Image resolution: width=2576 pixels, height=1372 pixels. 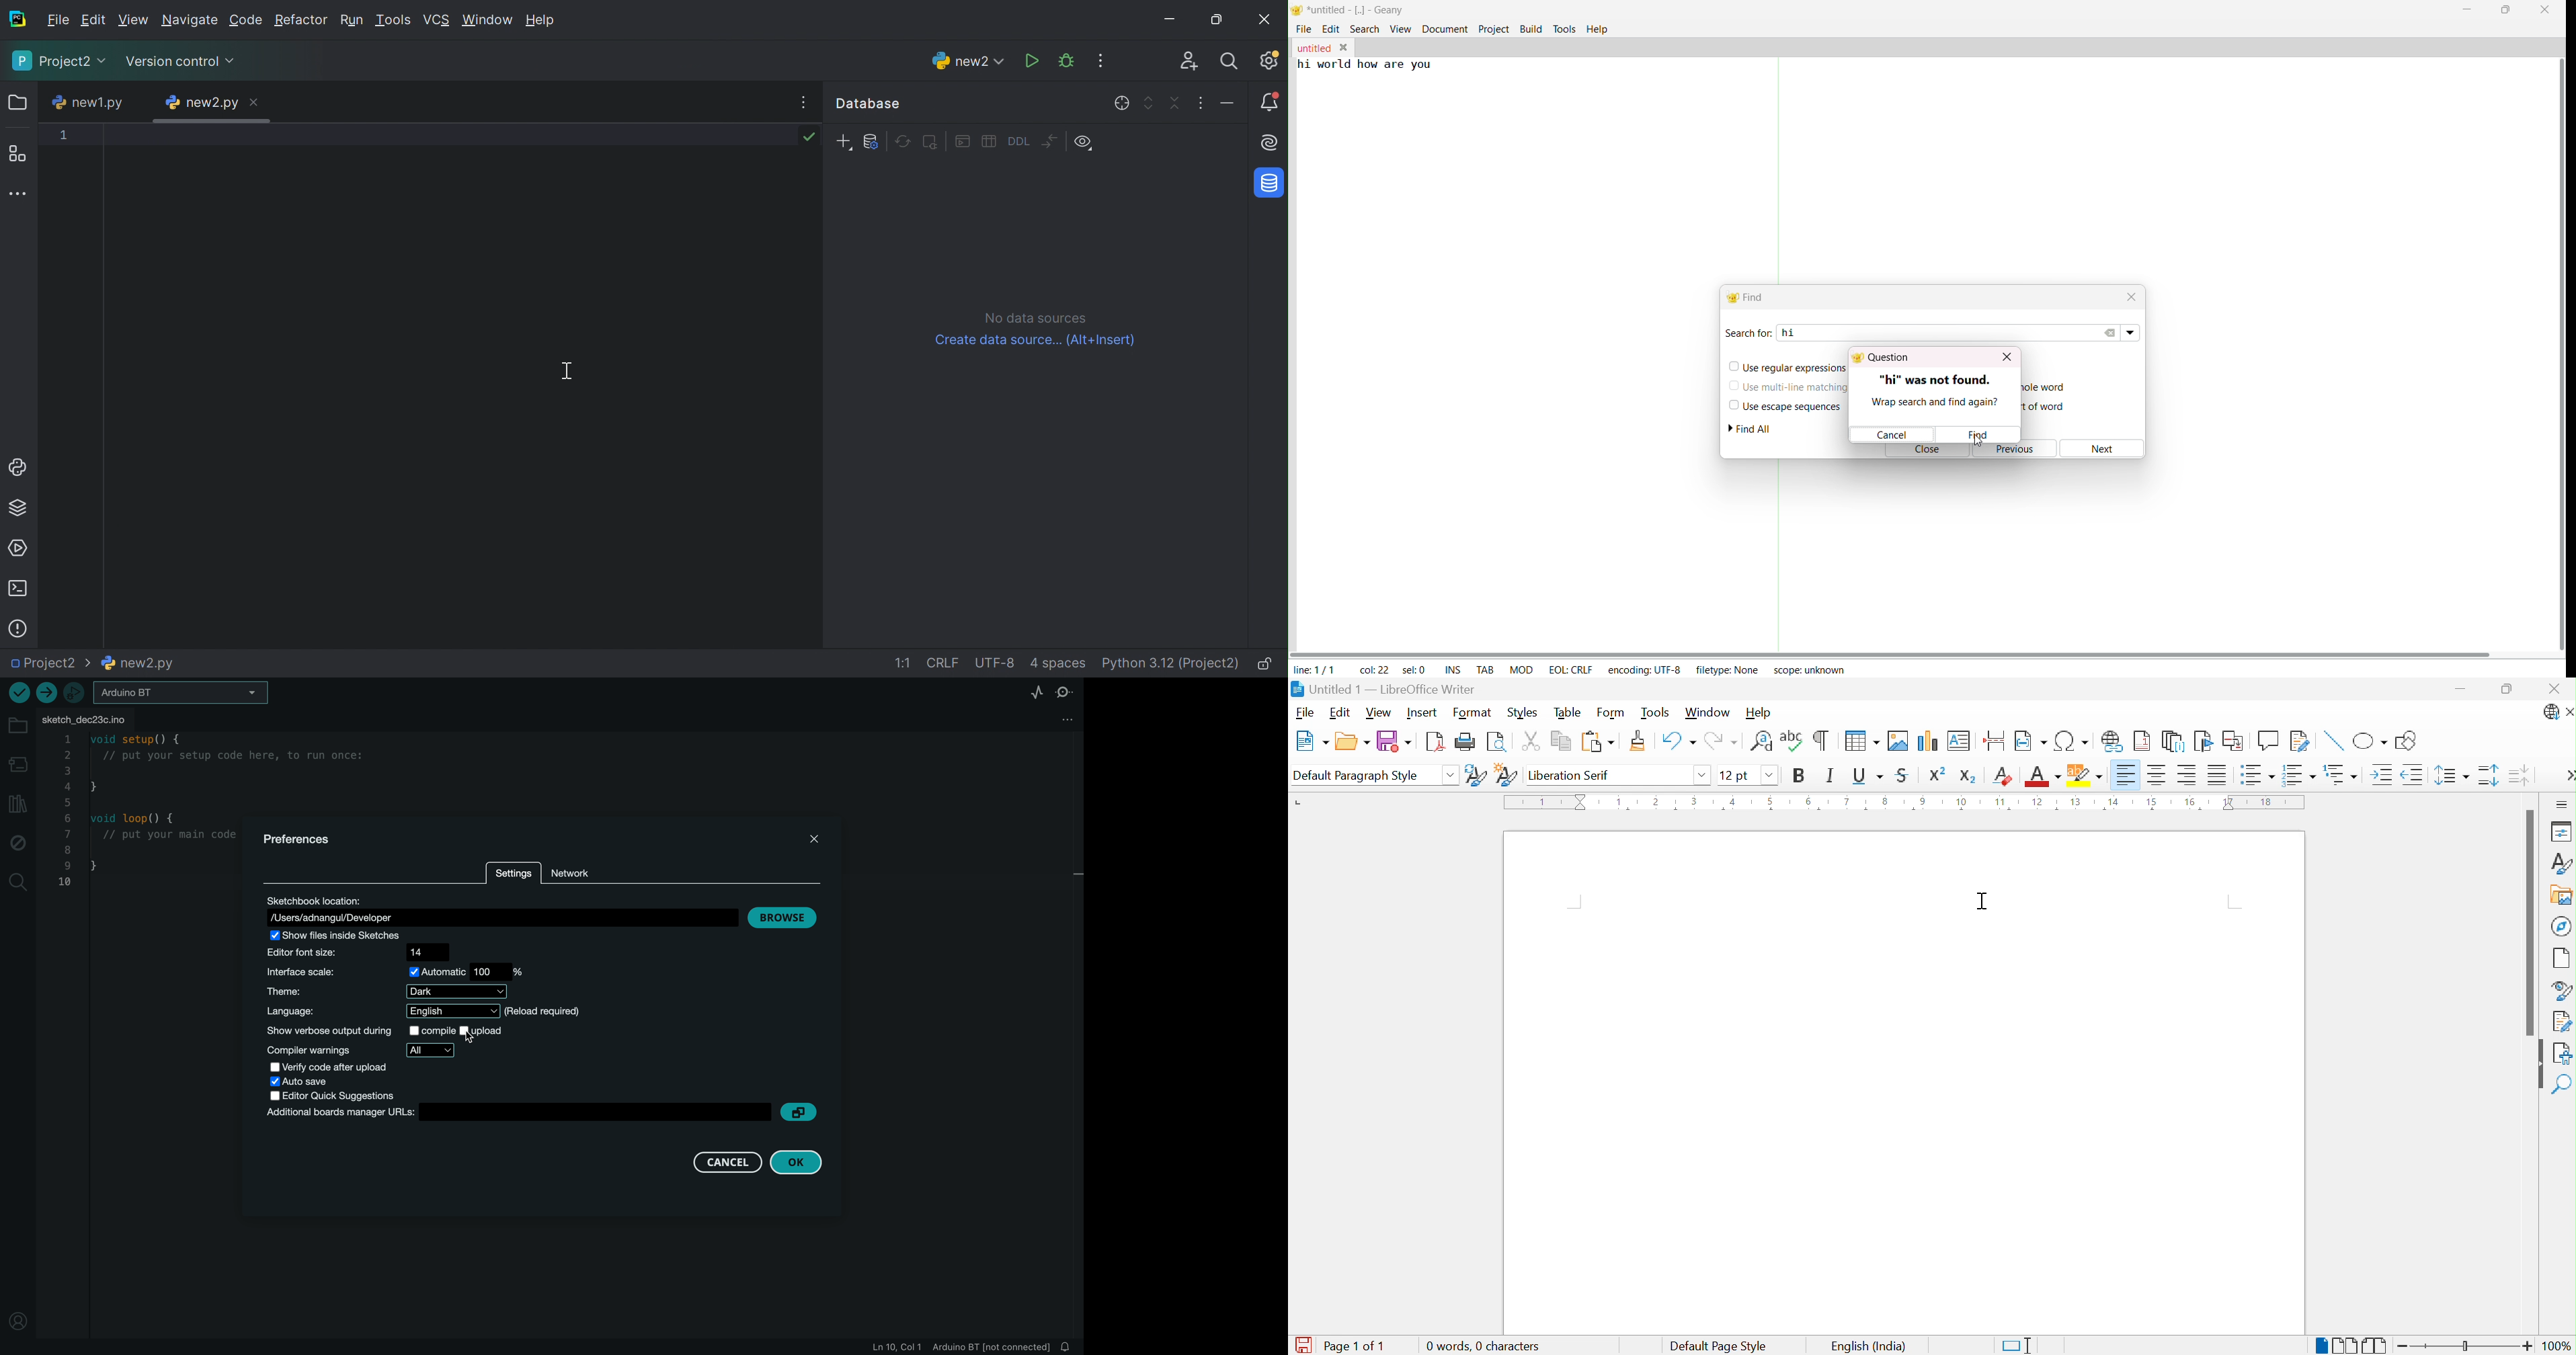 I want to click on Styles, so click(x=1527, y=713).